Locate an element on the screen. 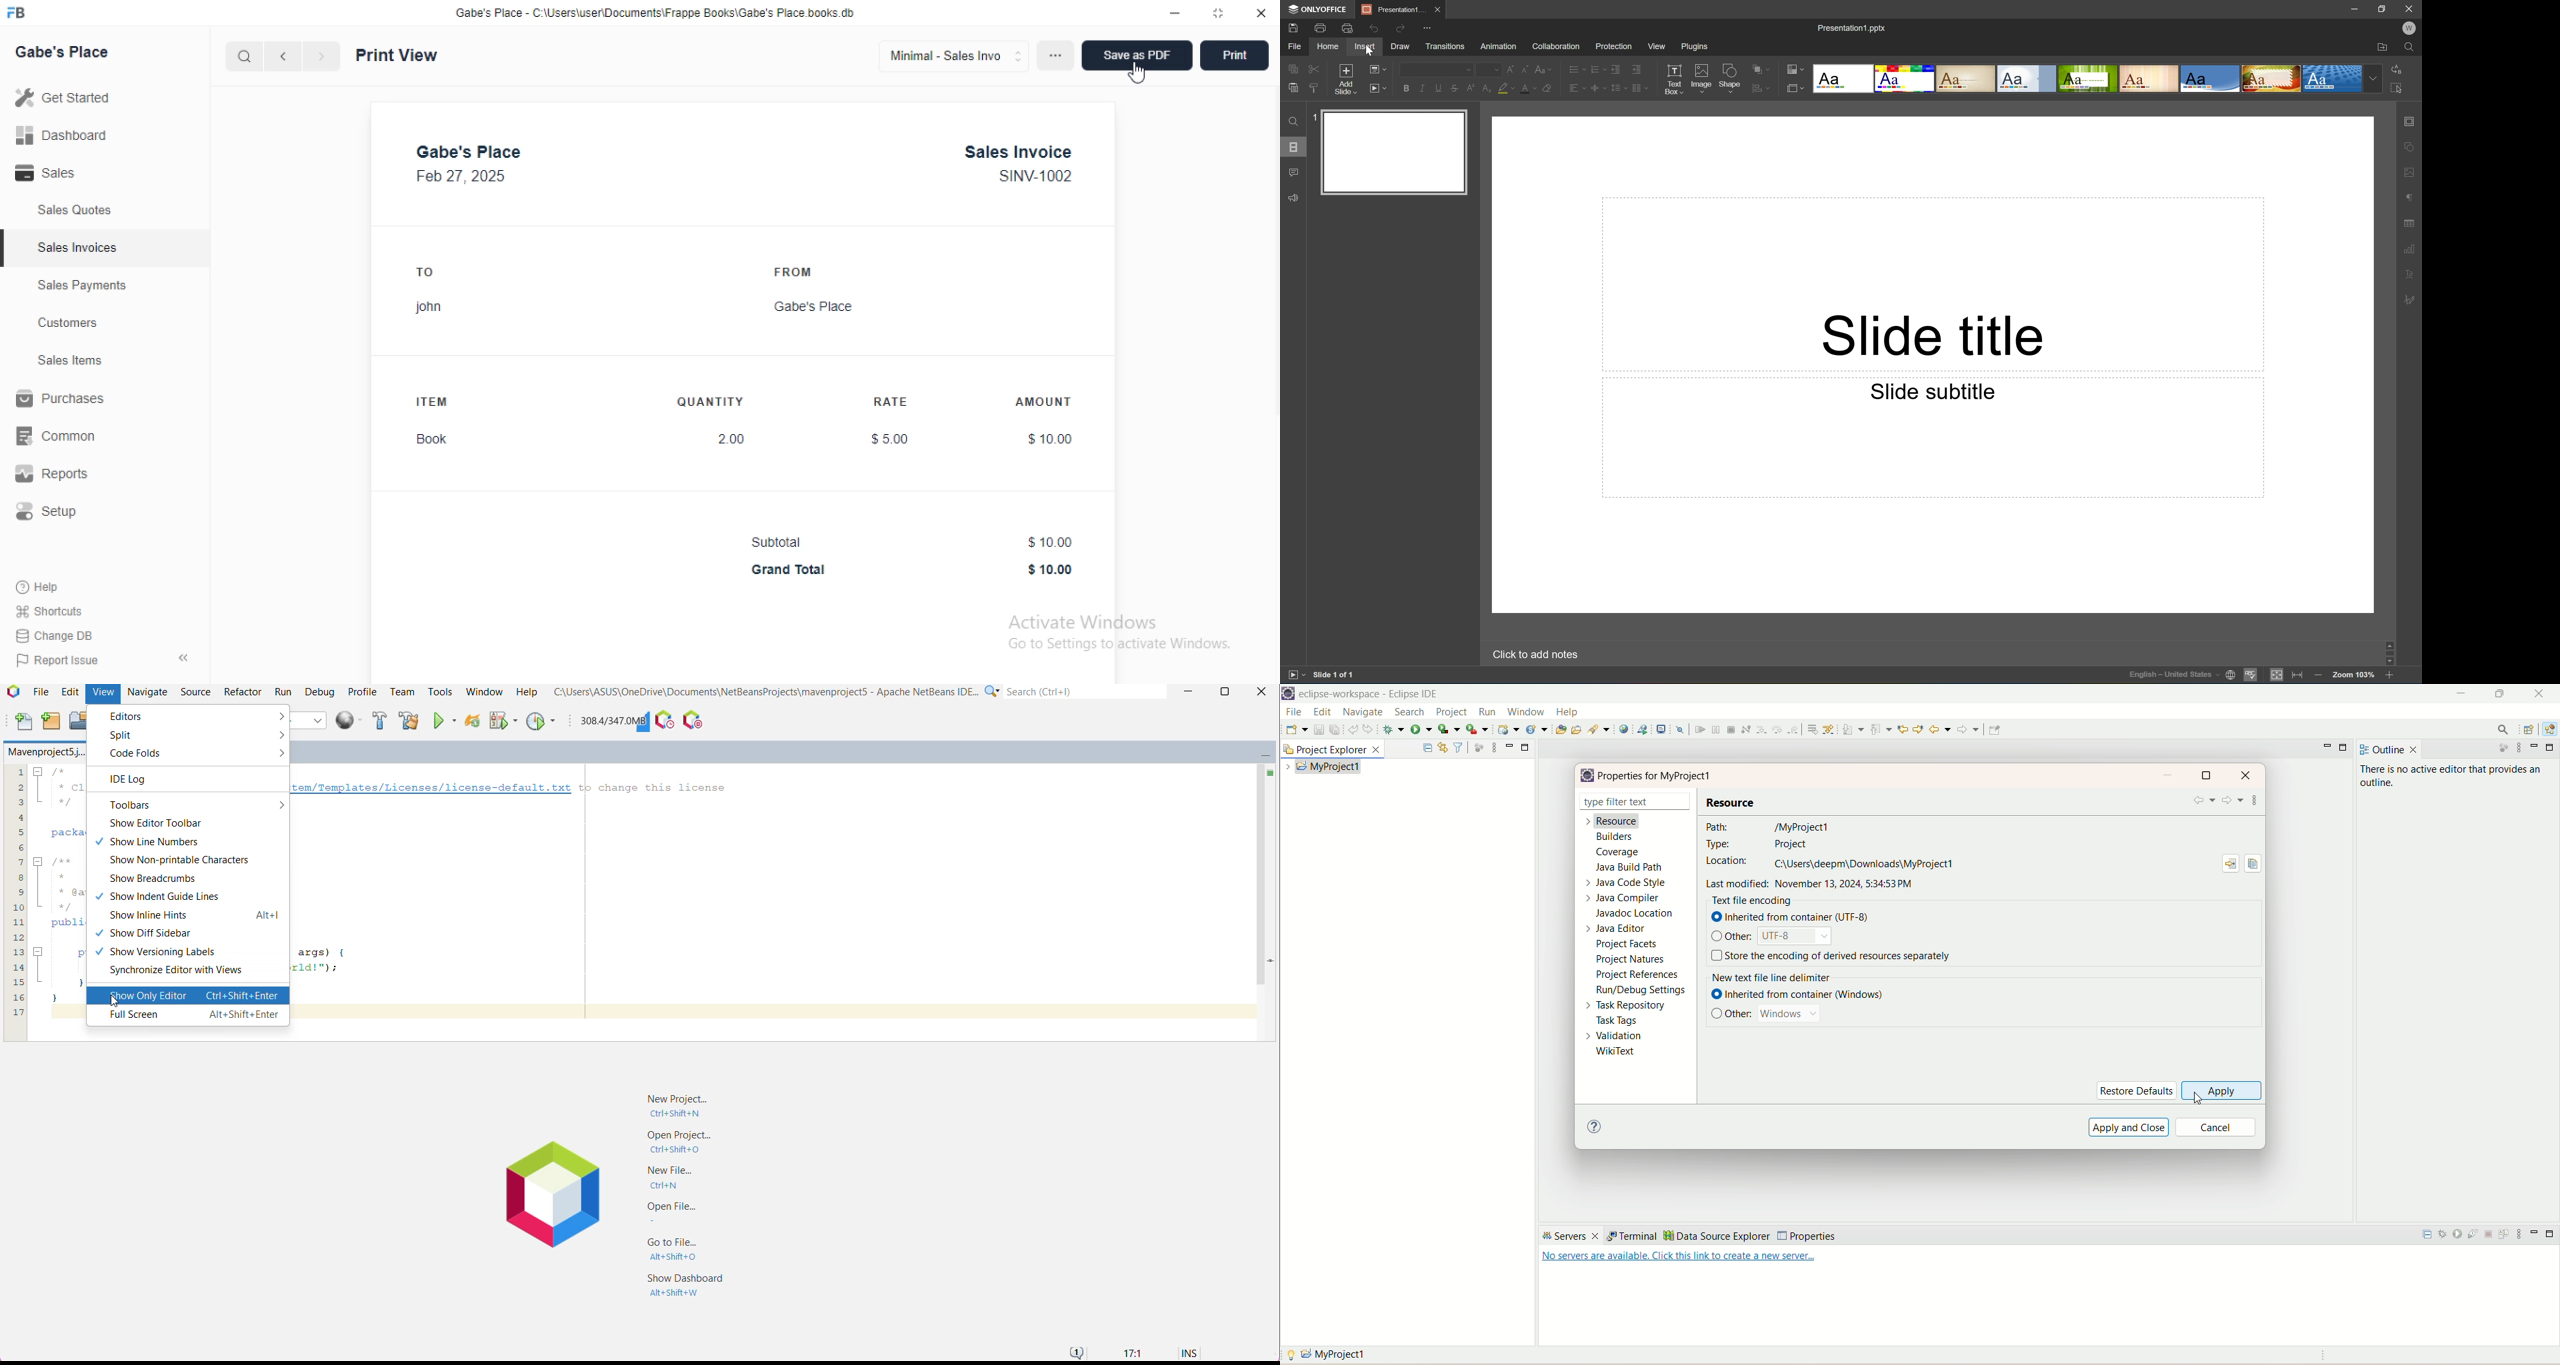  Find is located at coordinates (2412, 48).